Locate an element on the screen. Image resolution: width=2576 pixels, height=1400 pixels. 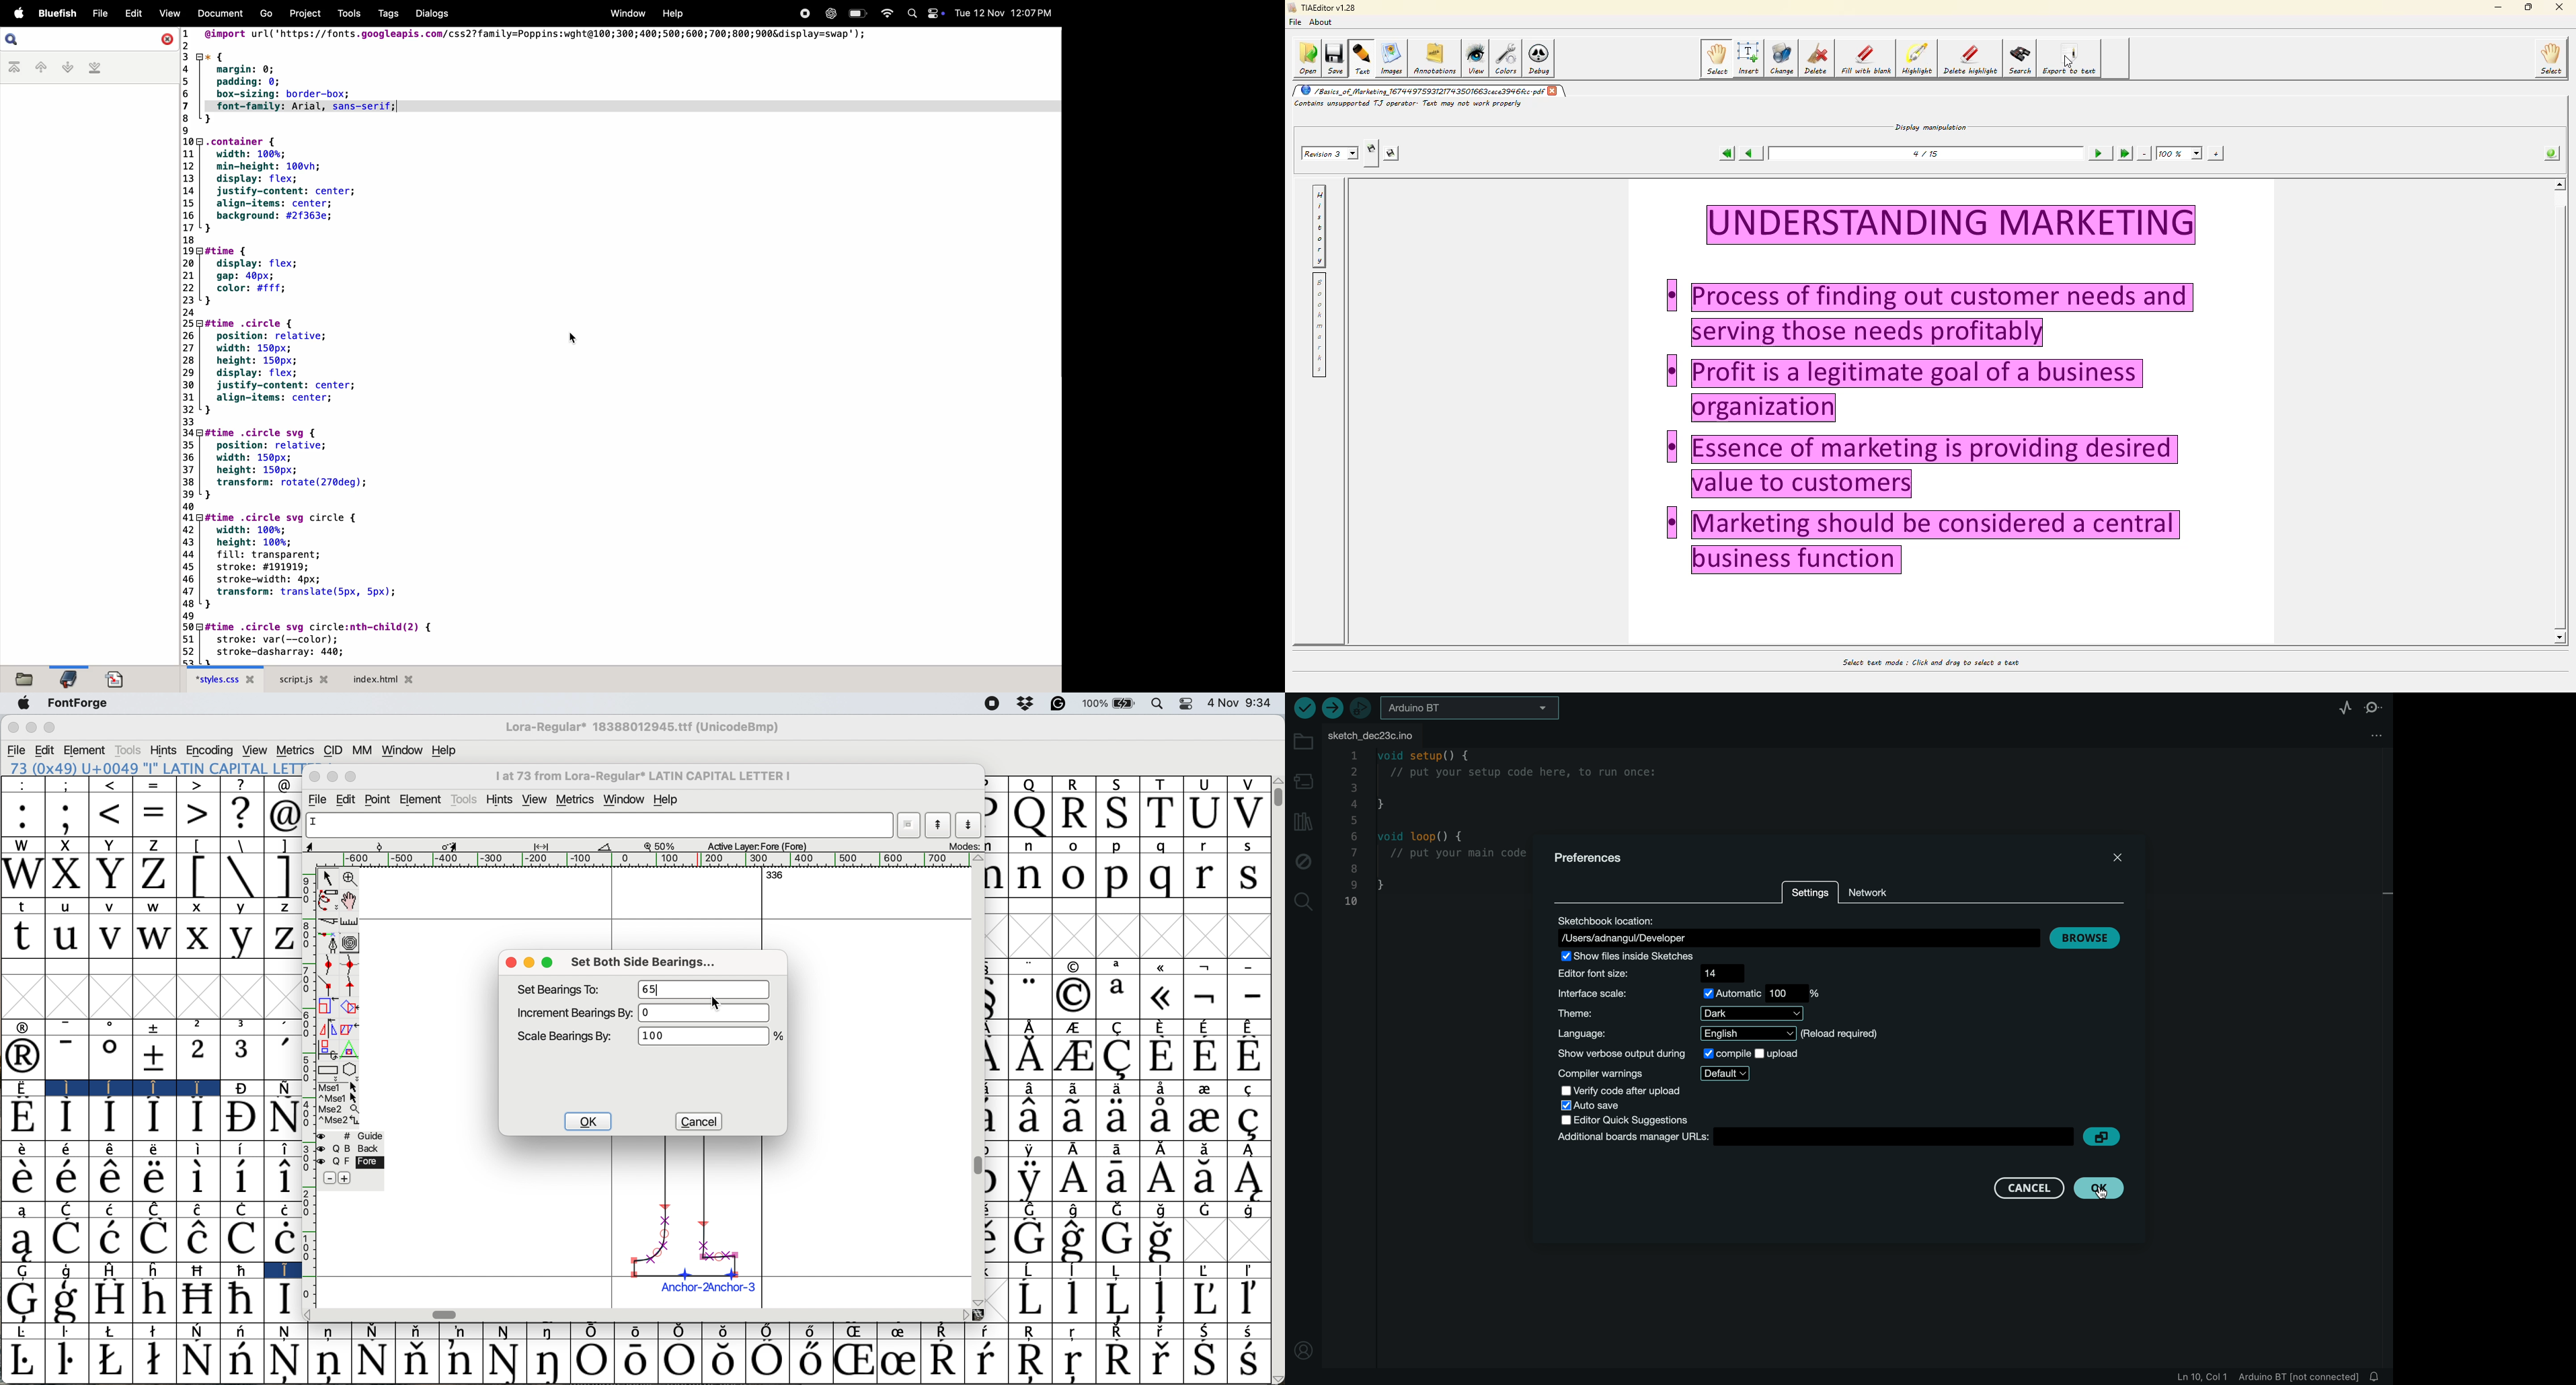
 is located at coordinates (324, 1162).